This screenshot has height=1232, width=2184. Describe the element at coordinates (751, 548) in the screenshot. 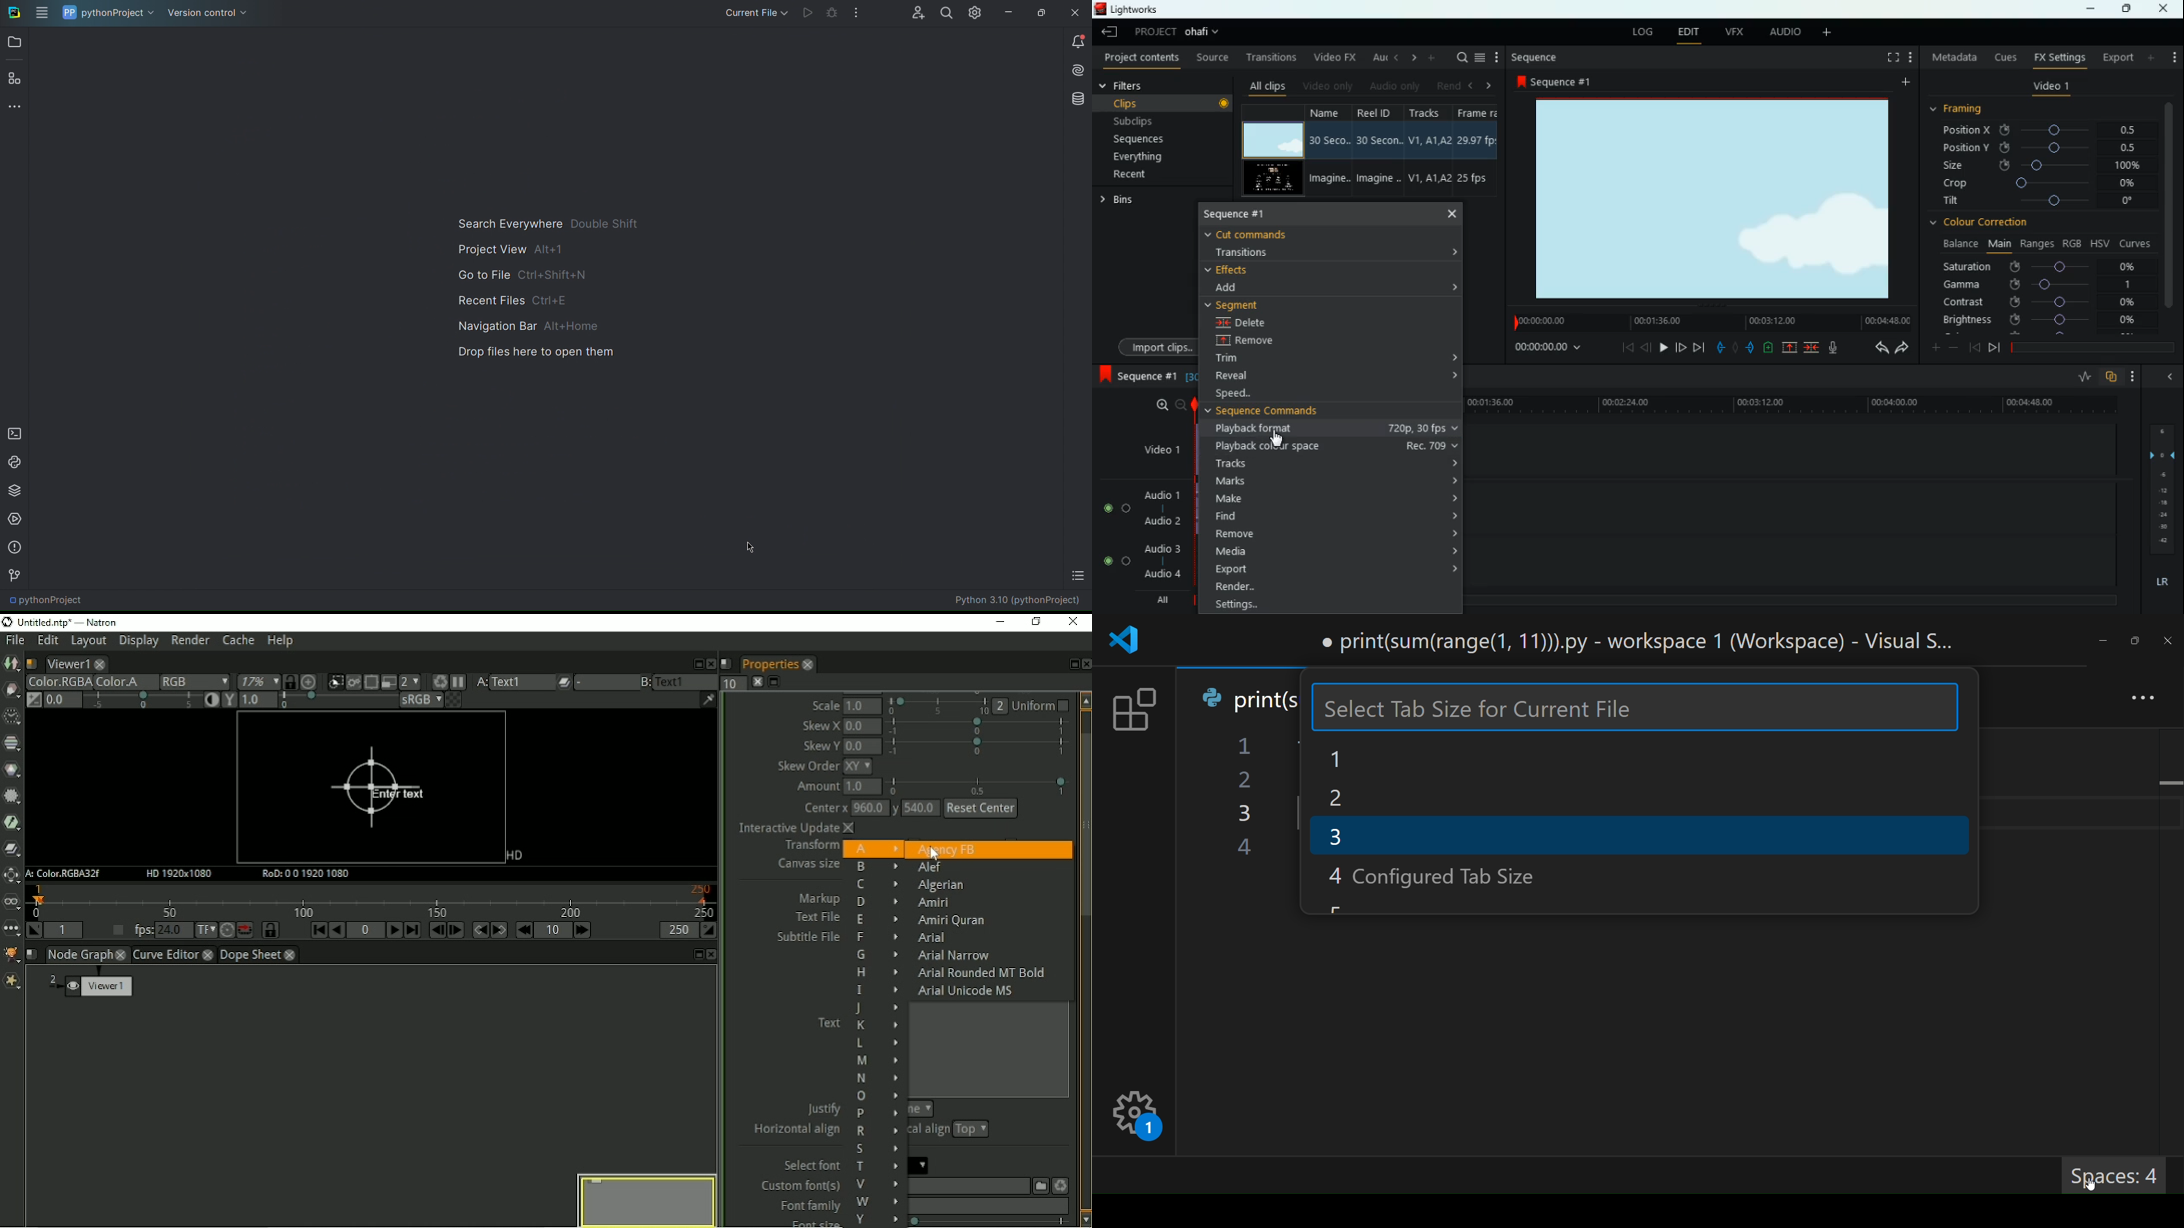

I see `Cursor` at that location.